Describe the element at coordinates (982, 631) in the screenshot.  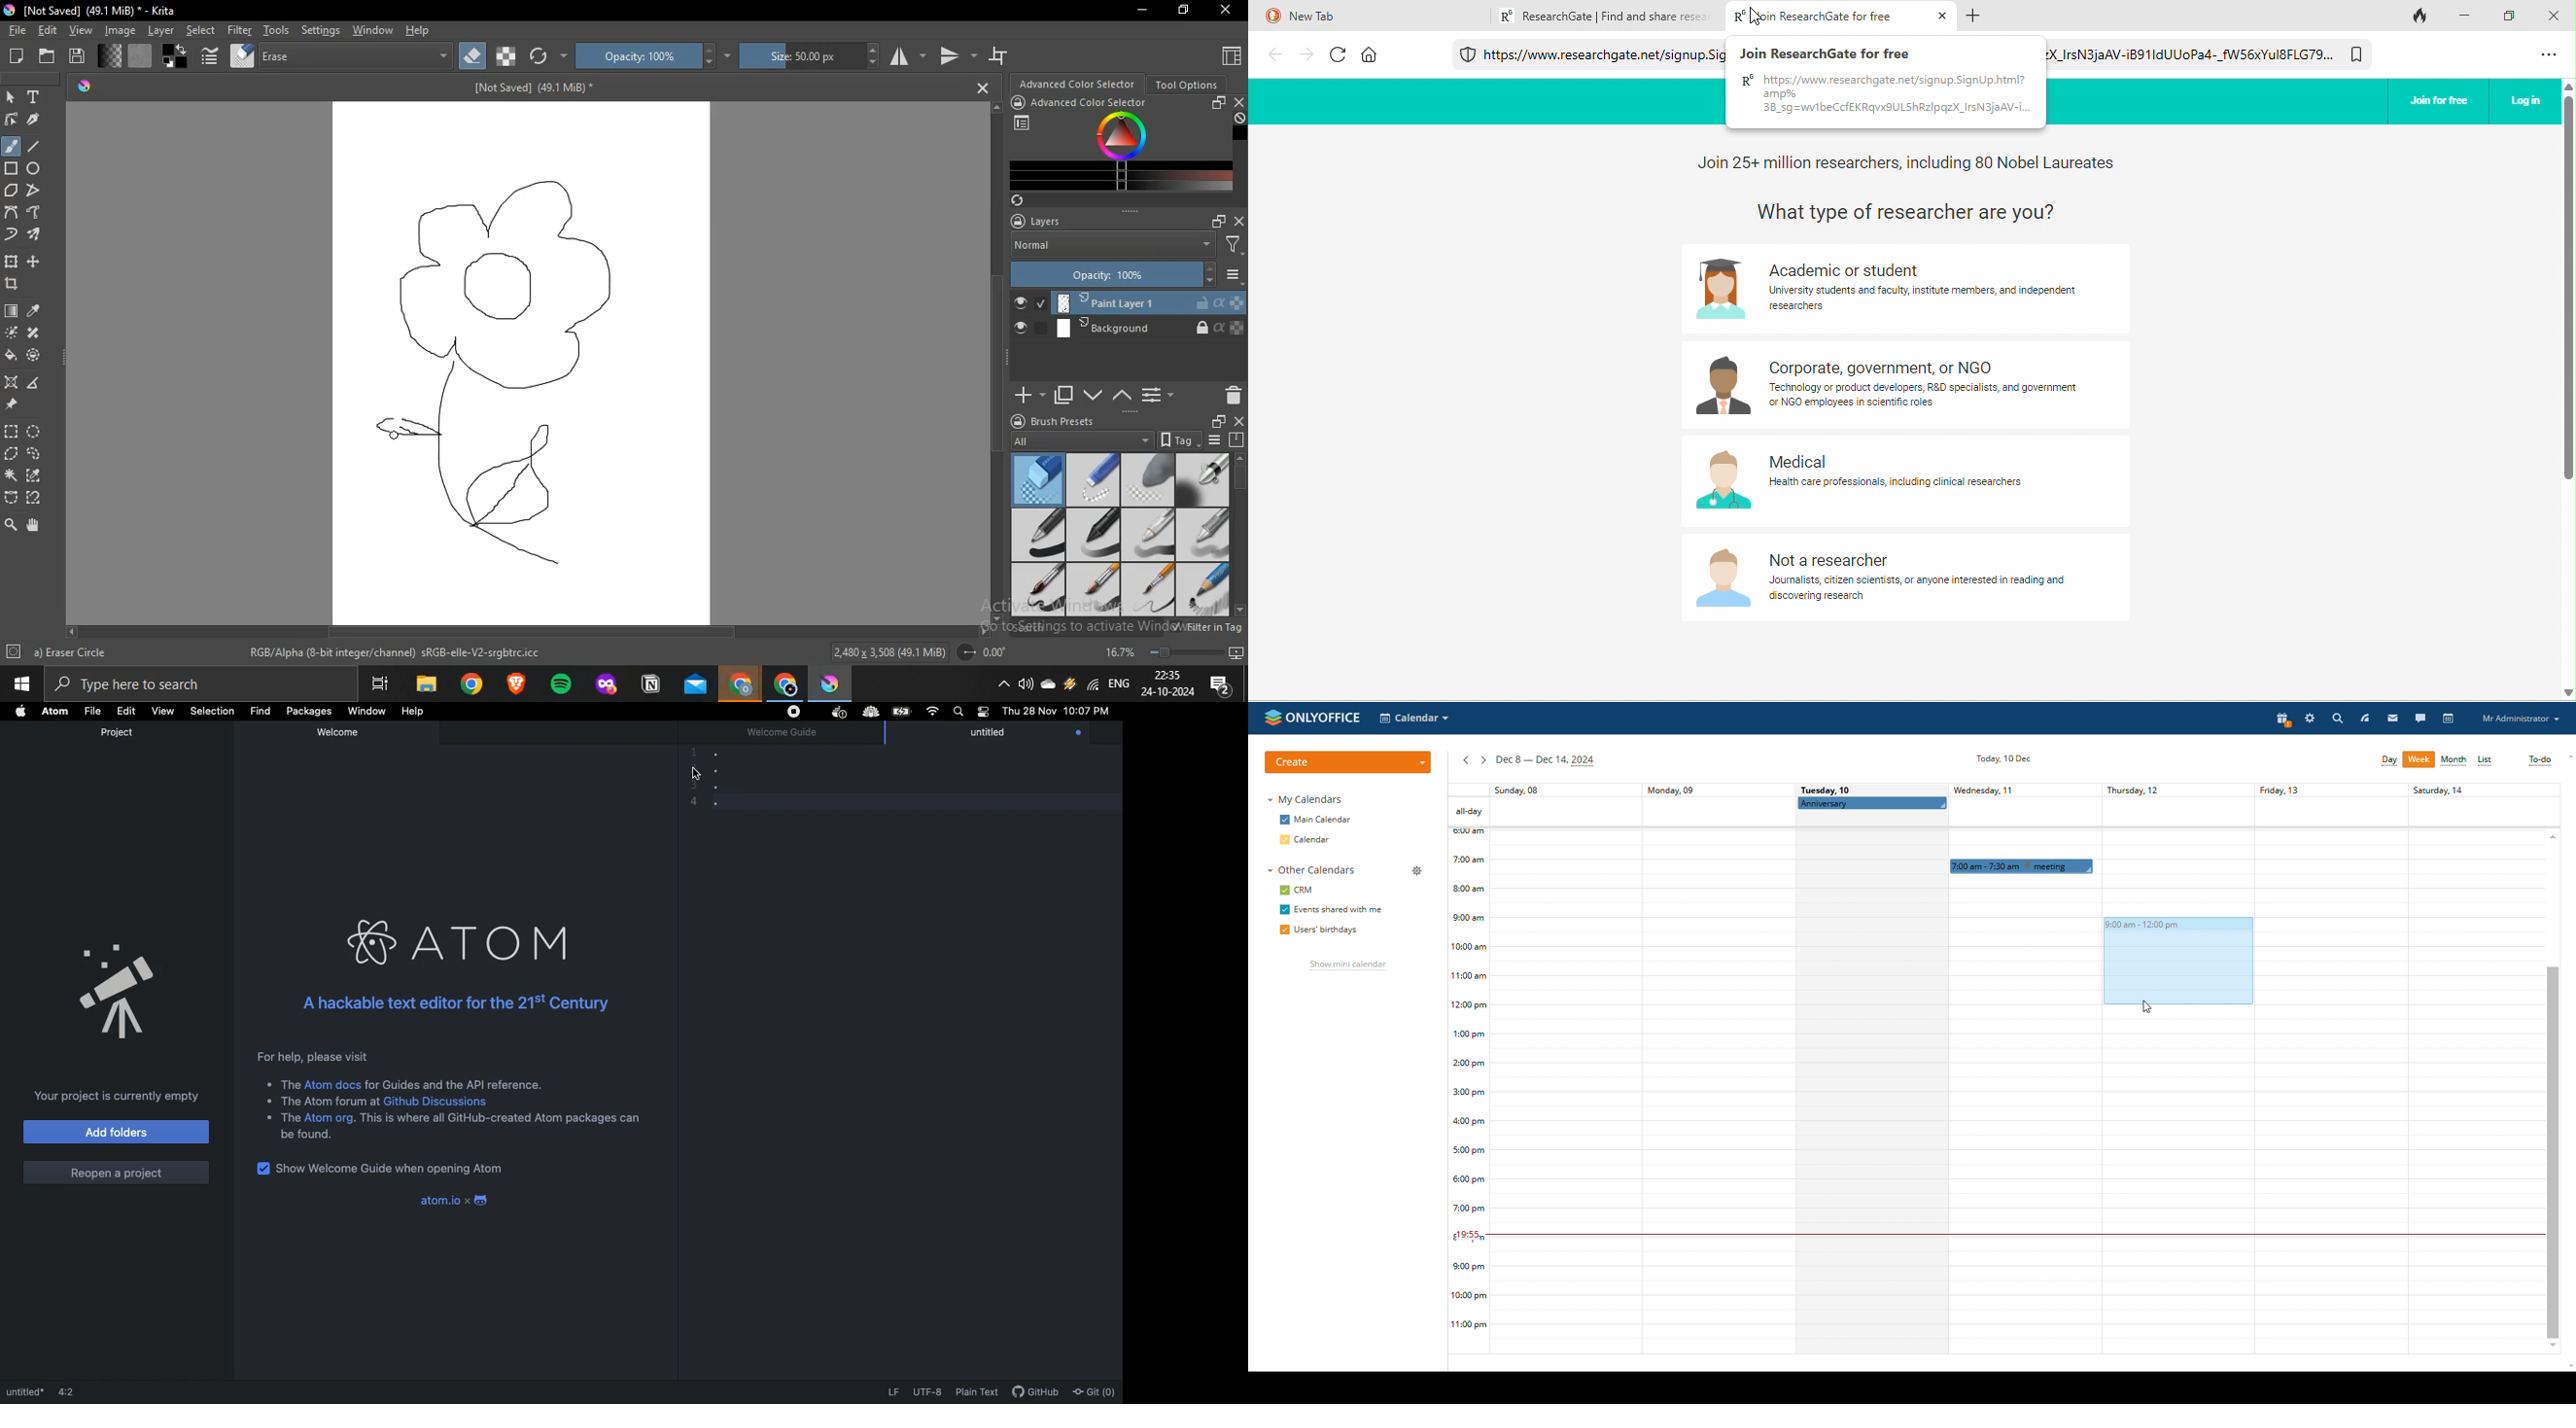
I see `Right` at that location.